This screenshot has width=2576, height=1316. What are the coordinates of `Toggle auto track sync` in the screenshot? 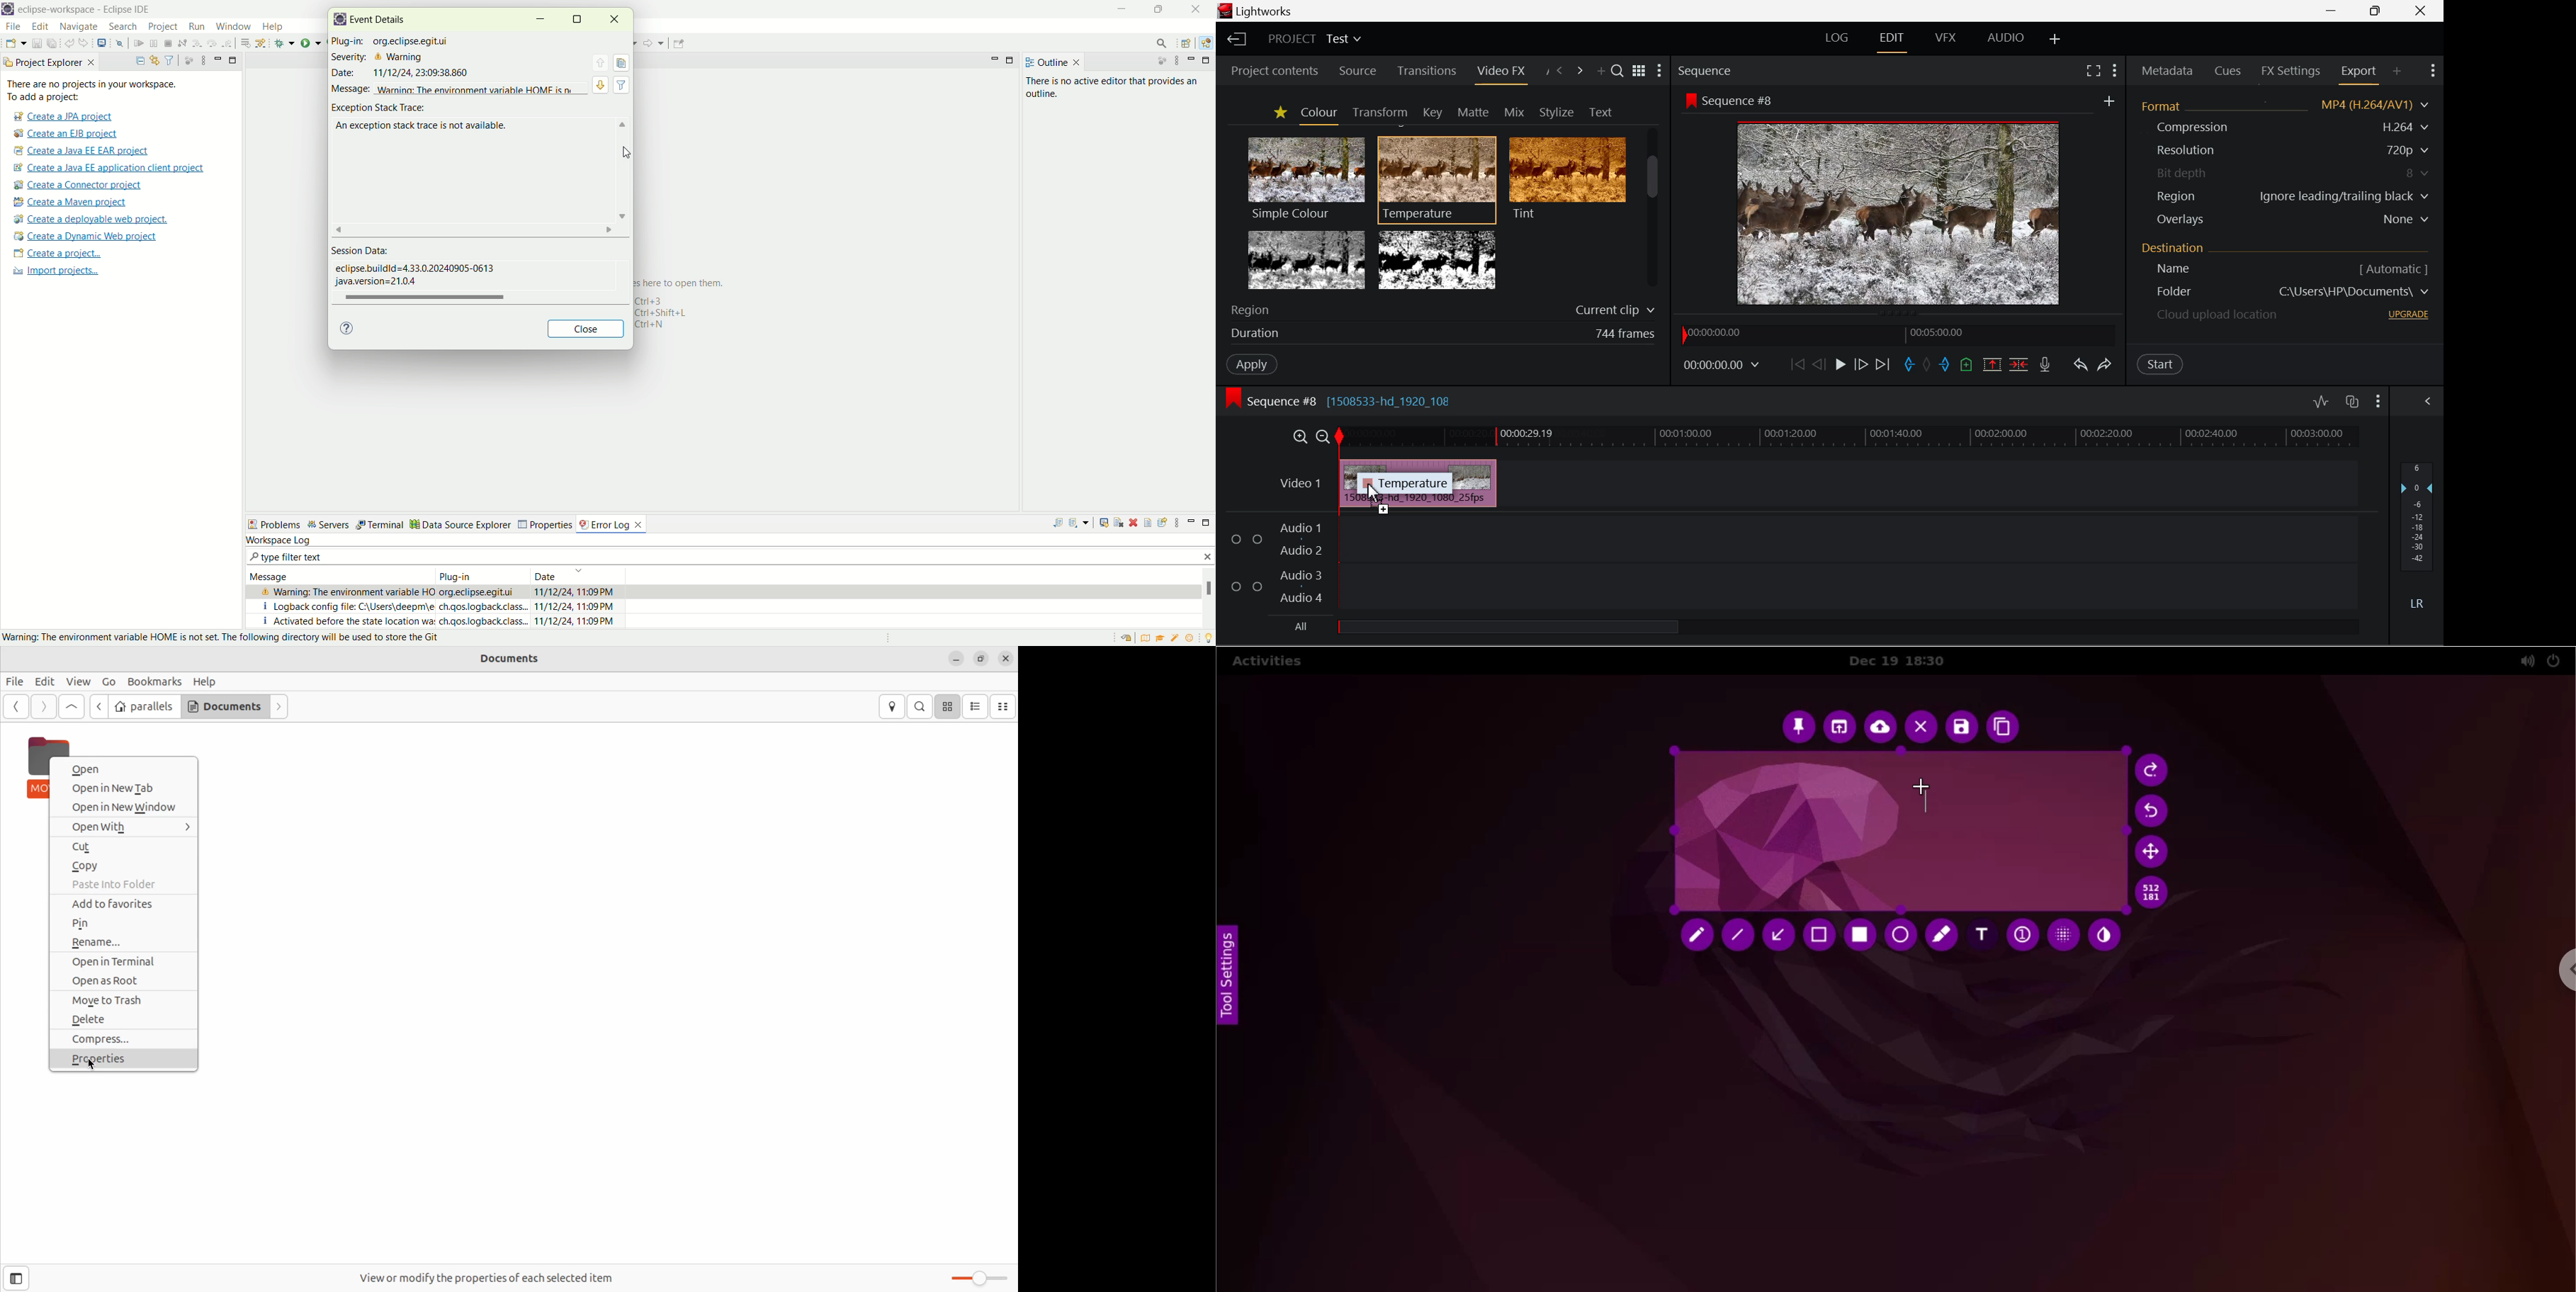 It's located at (2353, 402).